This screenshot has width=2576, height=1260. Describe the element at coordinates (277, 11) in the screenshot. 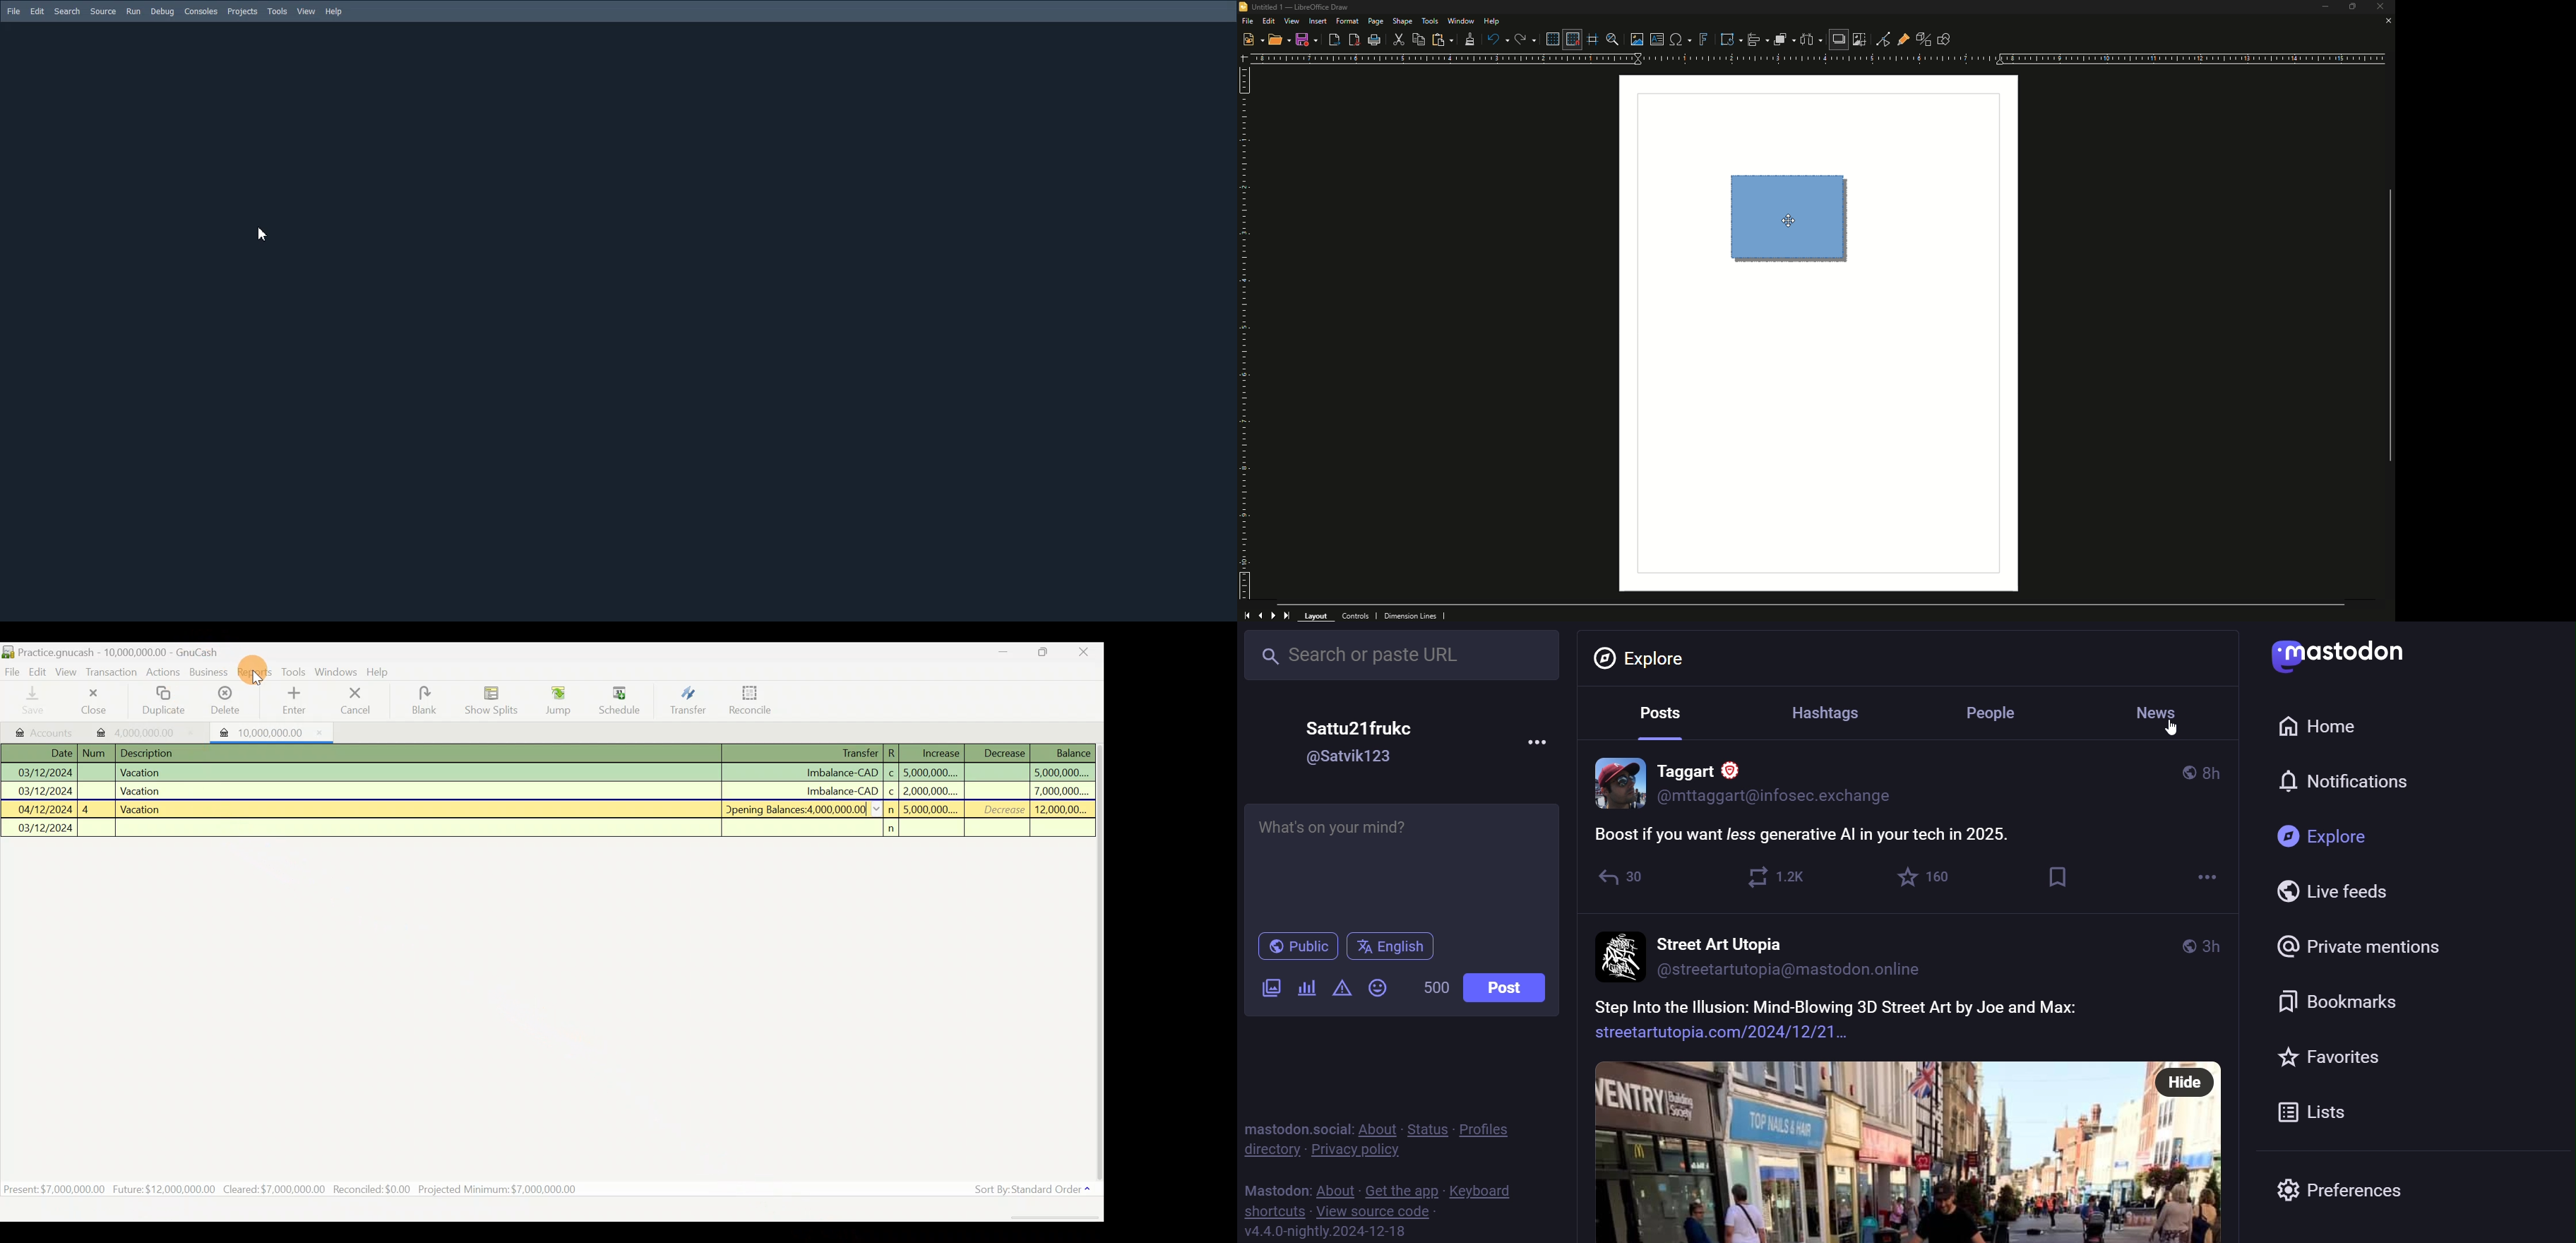

I see `Tools` at that location.